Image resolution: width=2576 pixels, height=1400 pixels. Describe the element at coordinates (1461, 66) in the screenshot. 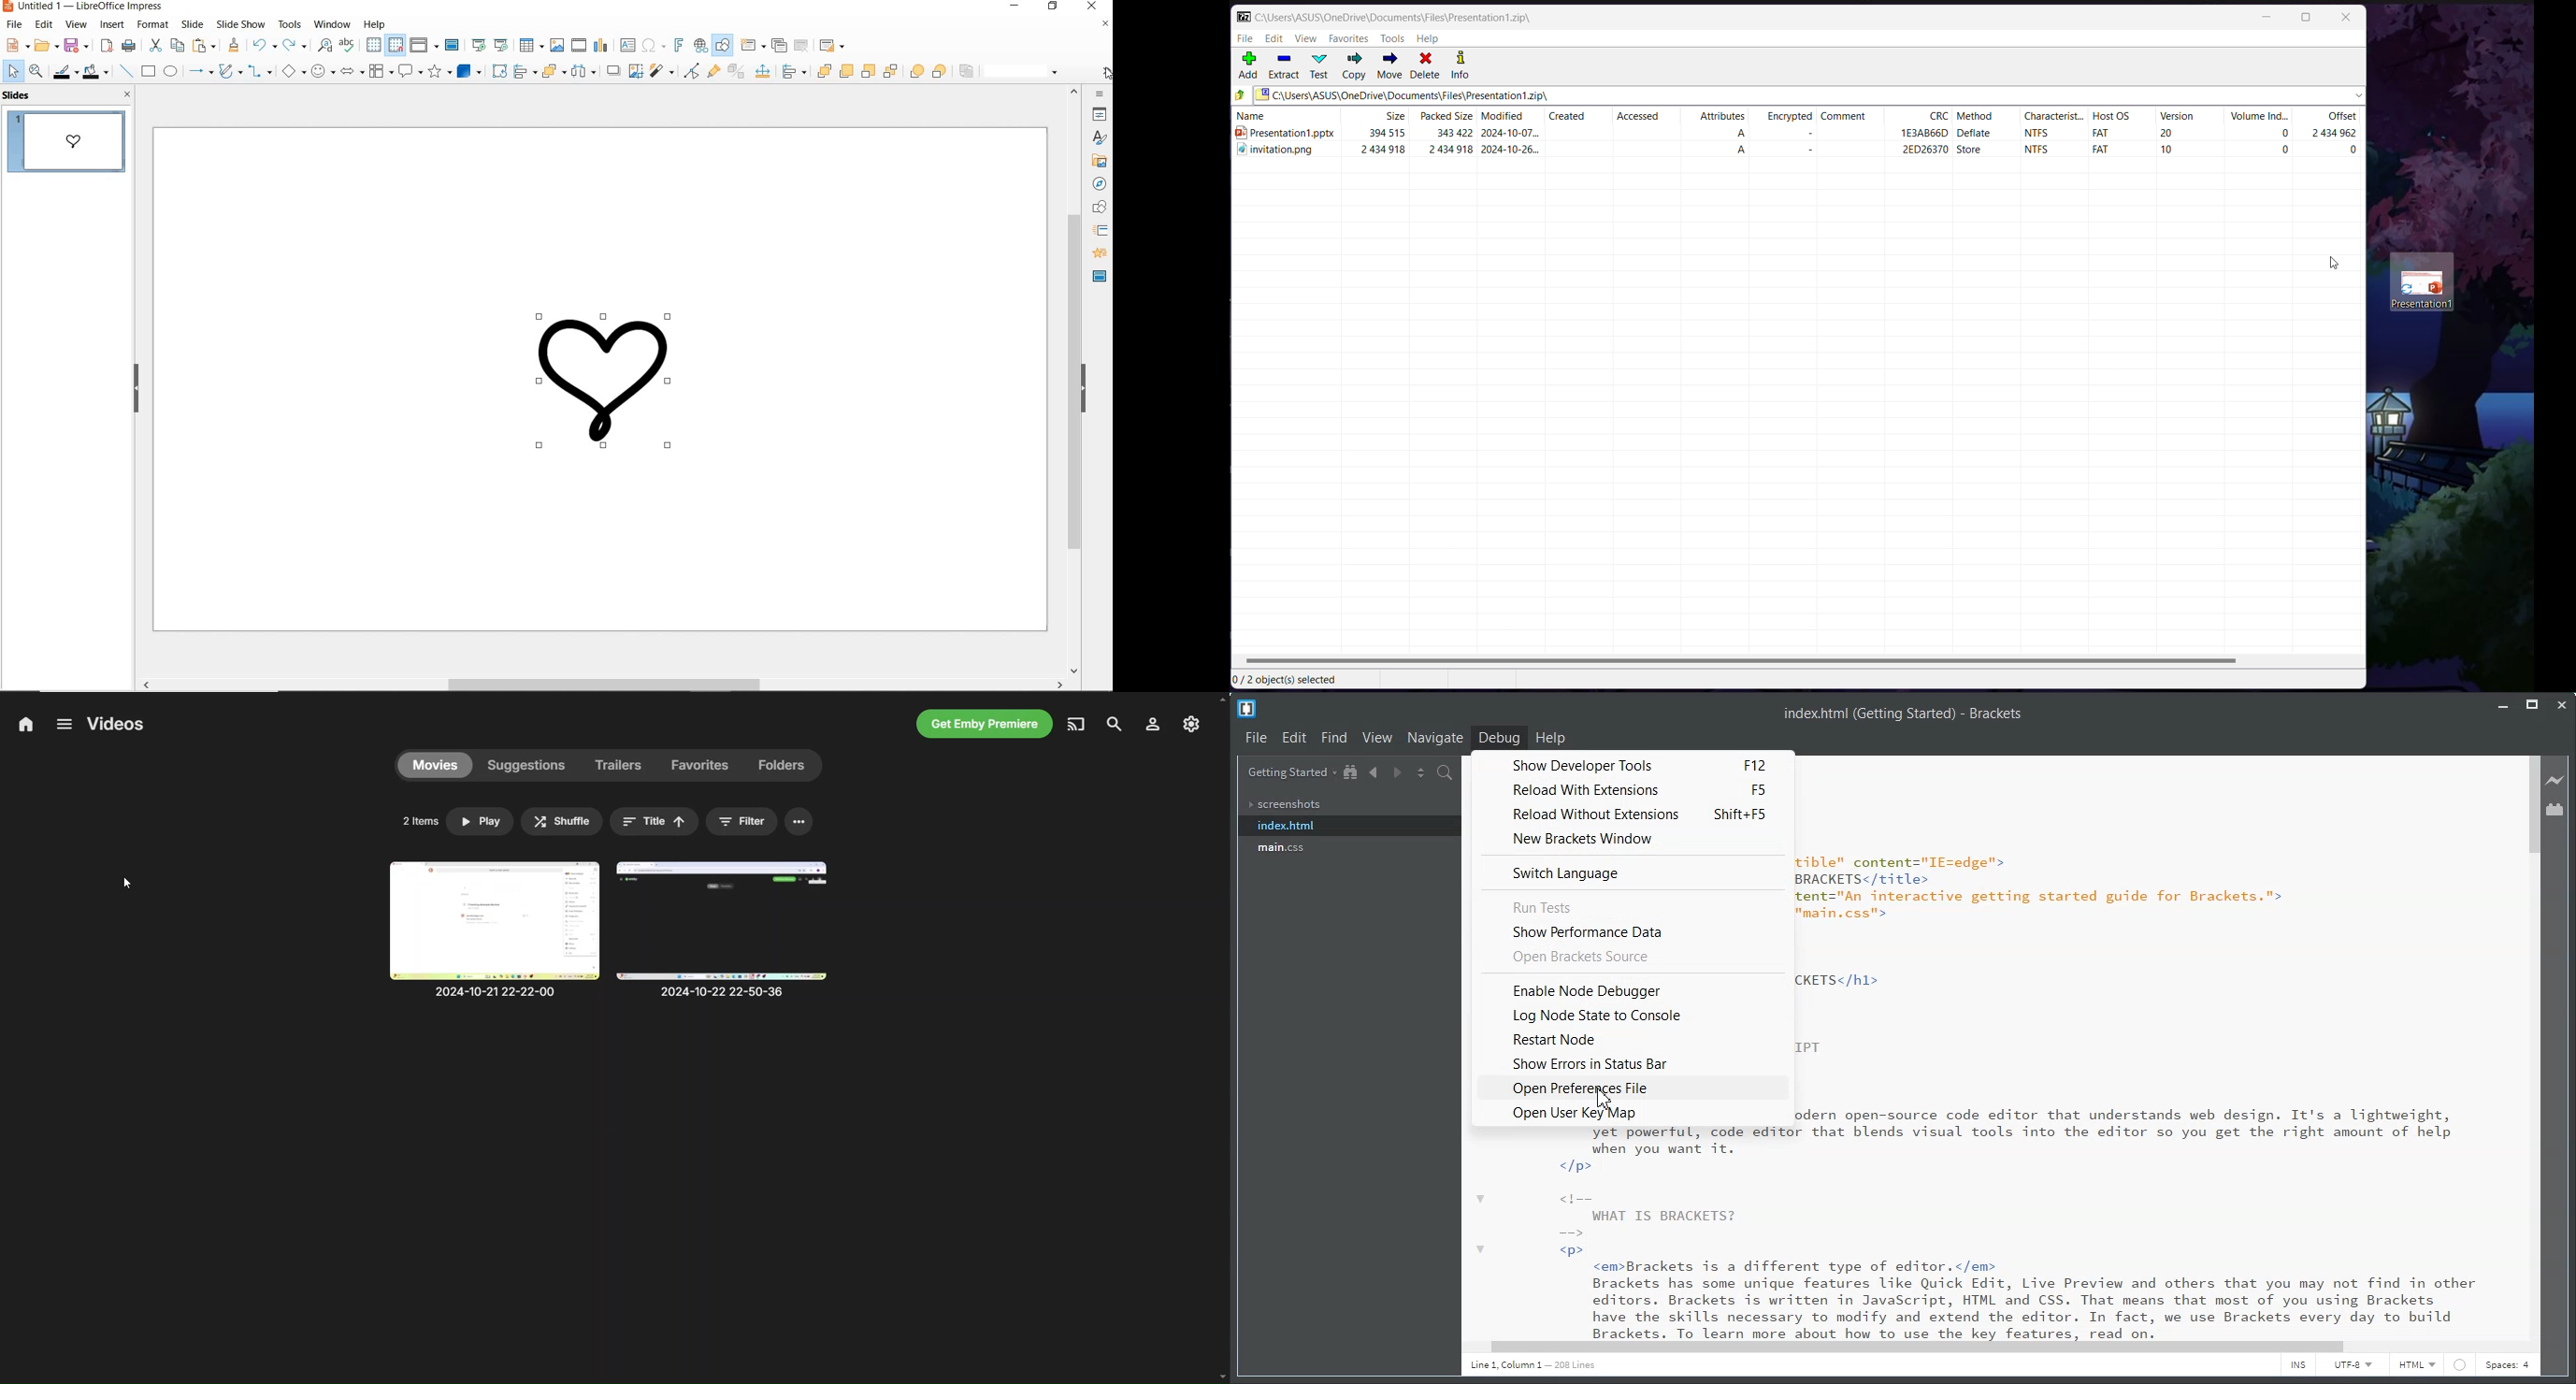

I see `Info` at that location.